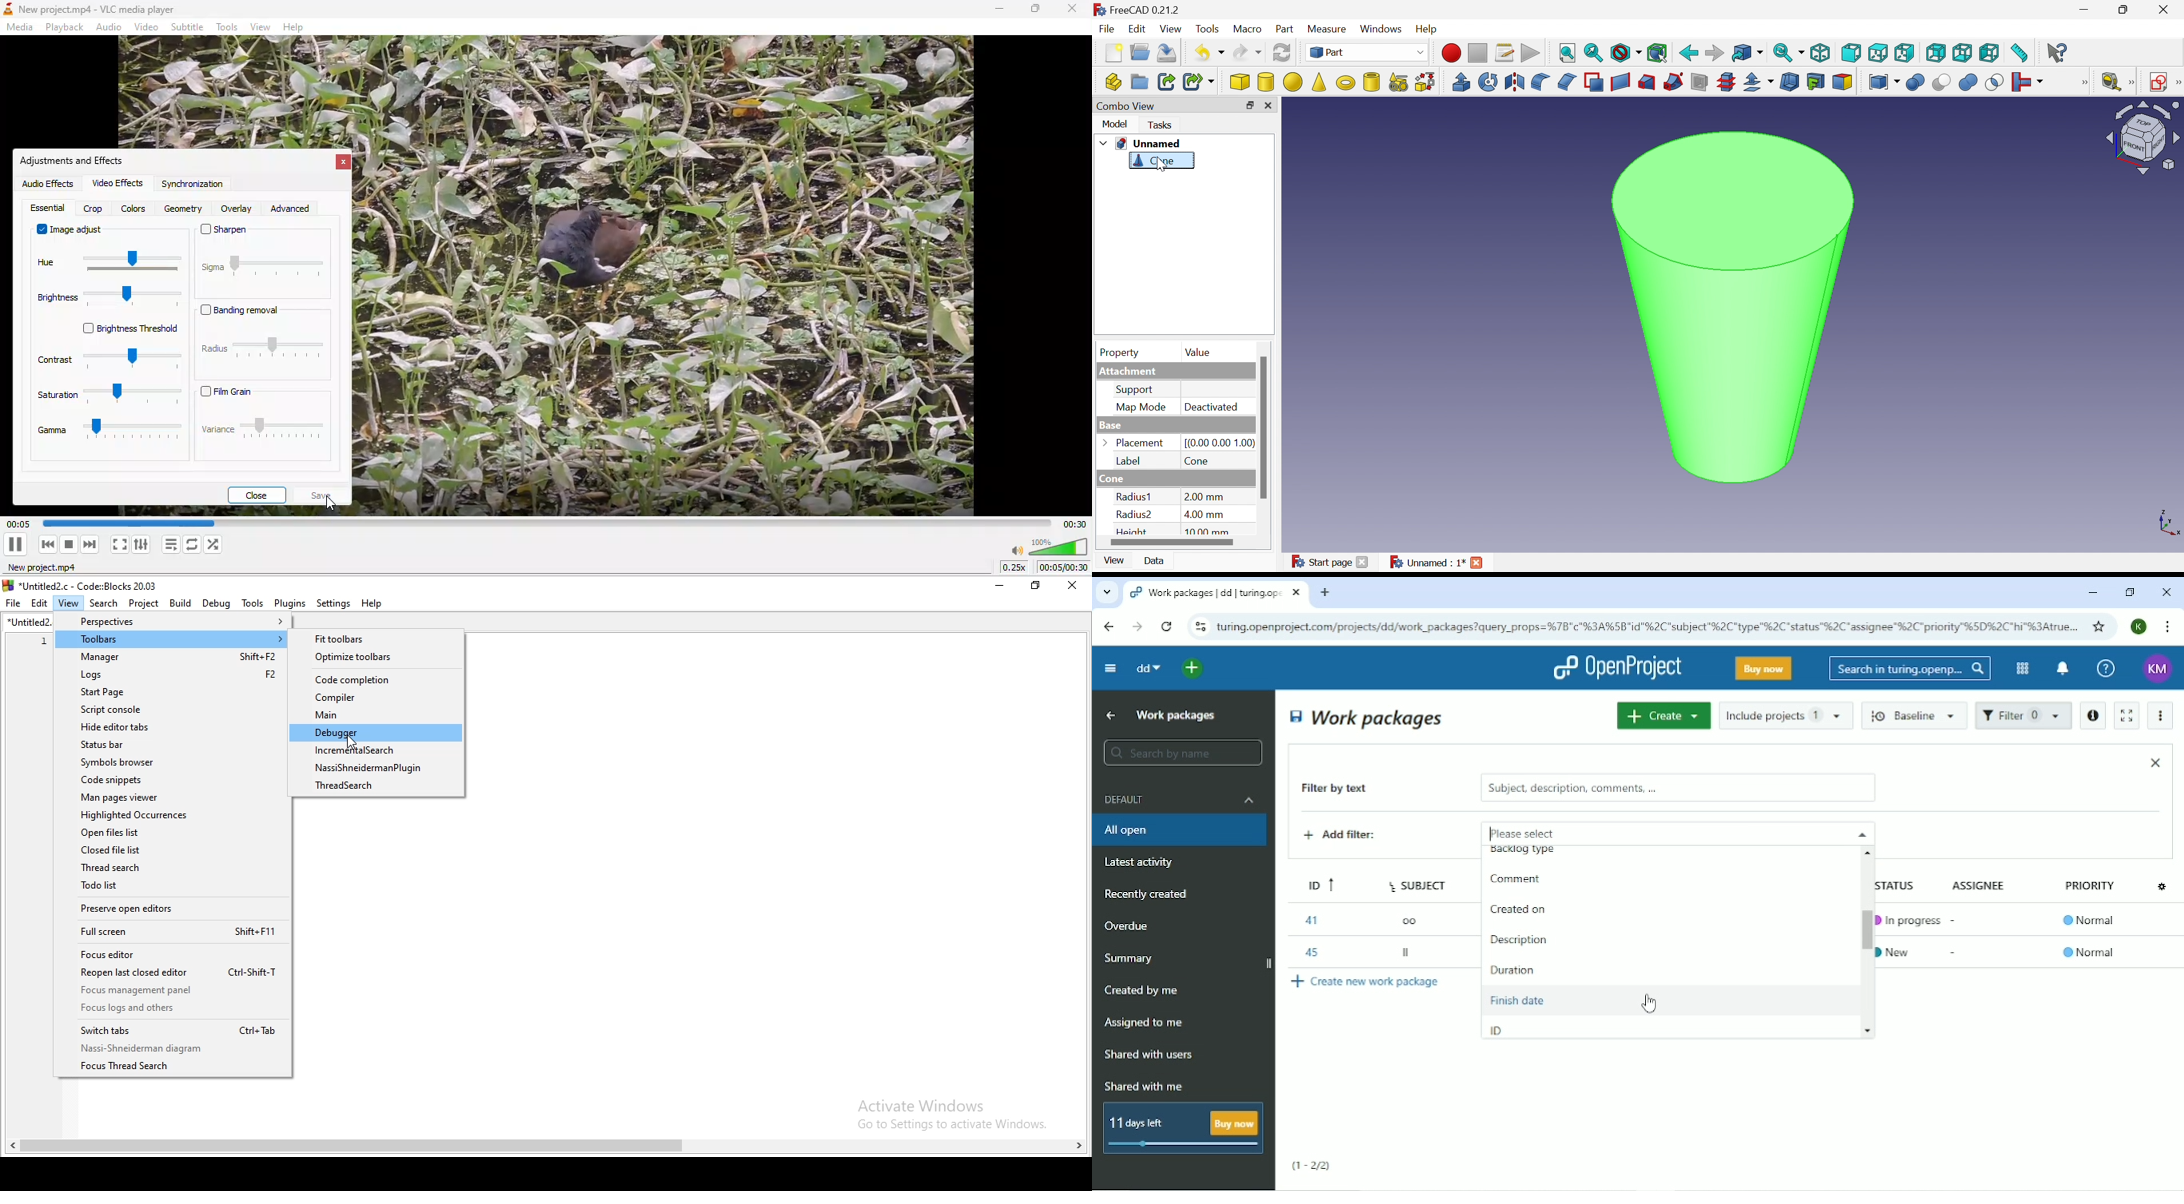 This screenshot has height=1204, width=2184. Describe the element at coordinates (1361, 564) in the screenshot. I see `Close` at that location.